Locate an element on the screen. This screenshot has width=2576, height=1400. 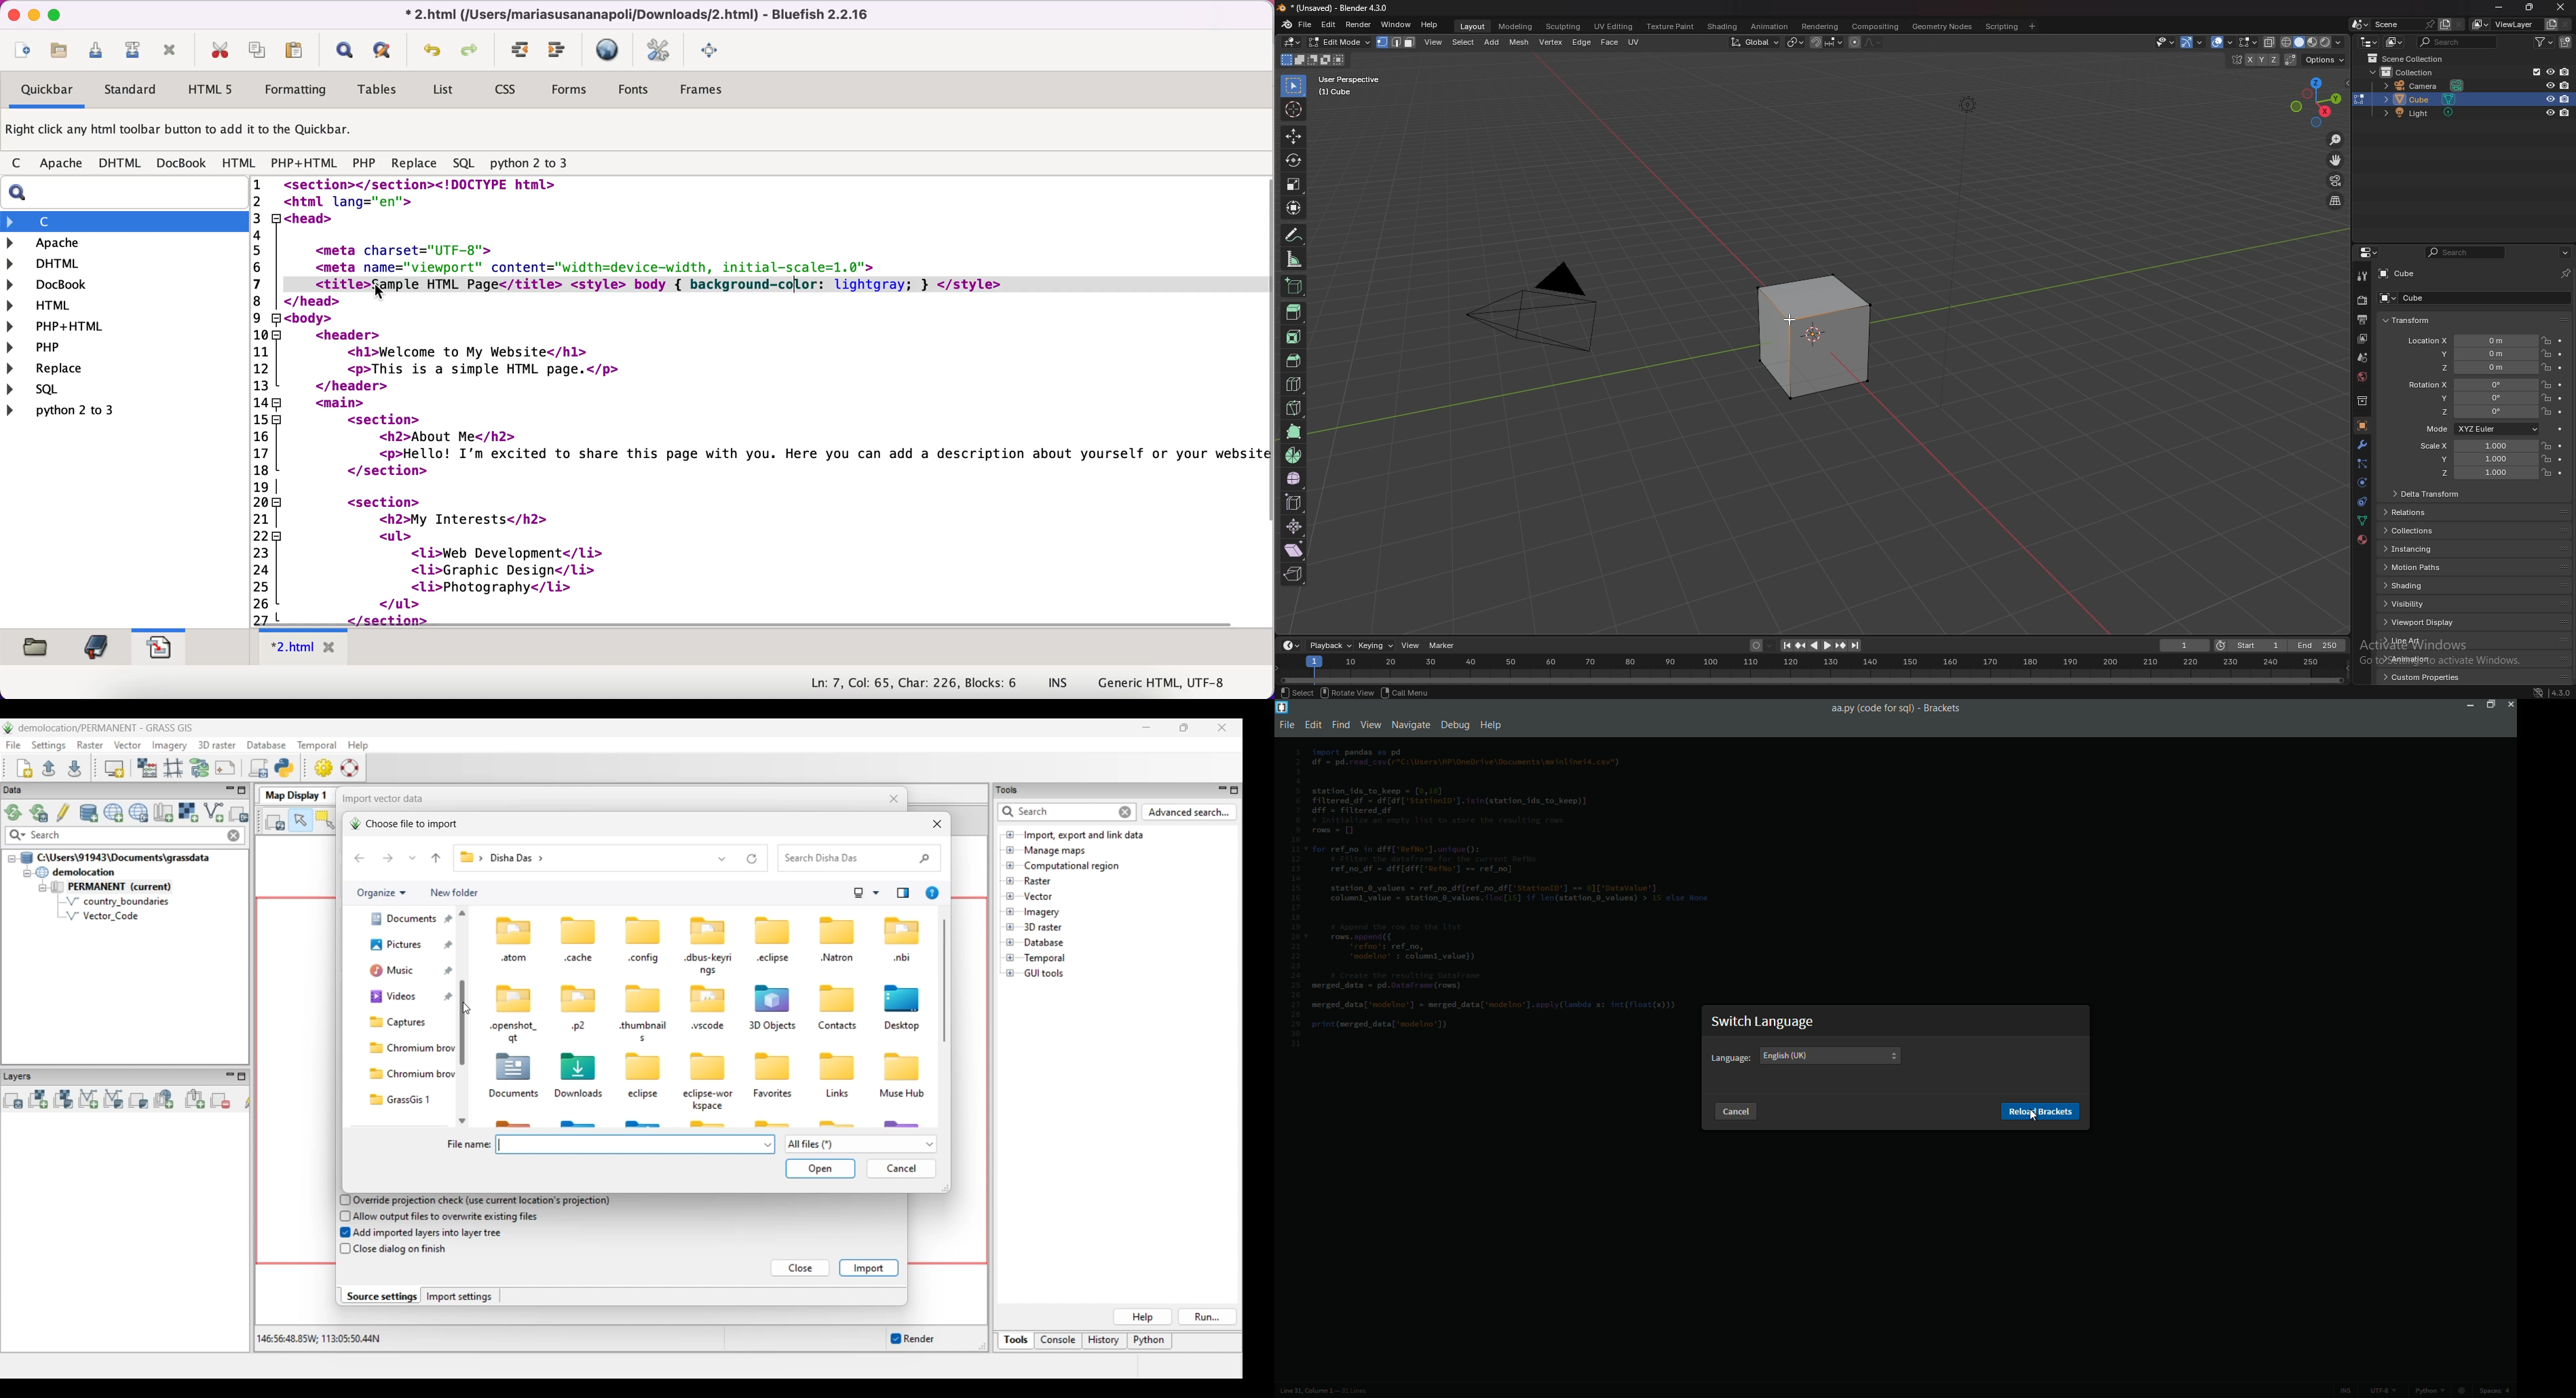
html5 is located at coordinates (208, 89).